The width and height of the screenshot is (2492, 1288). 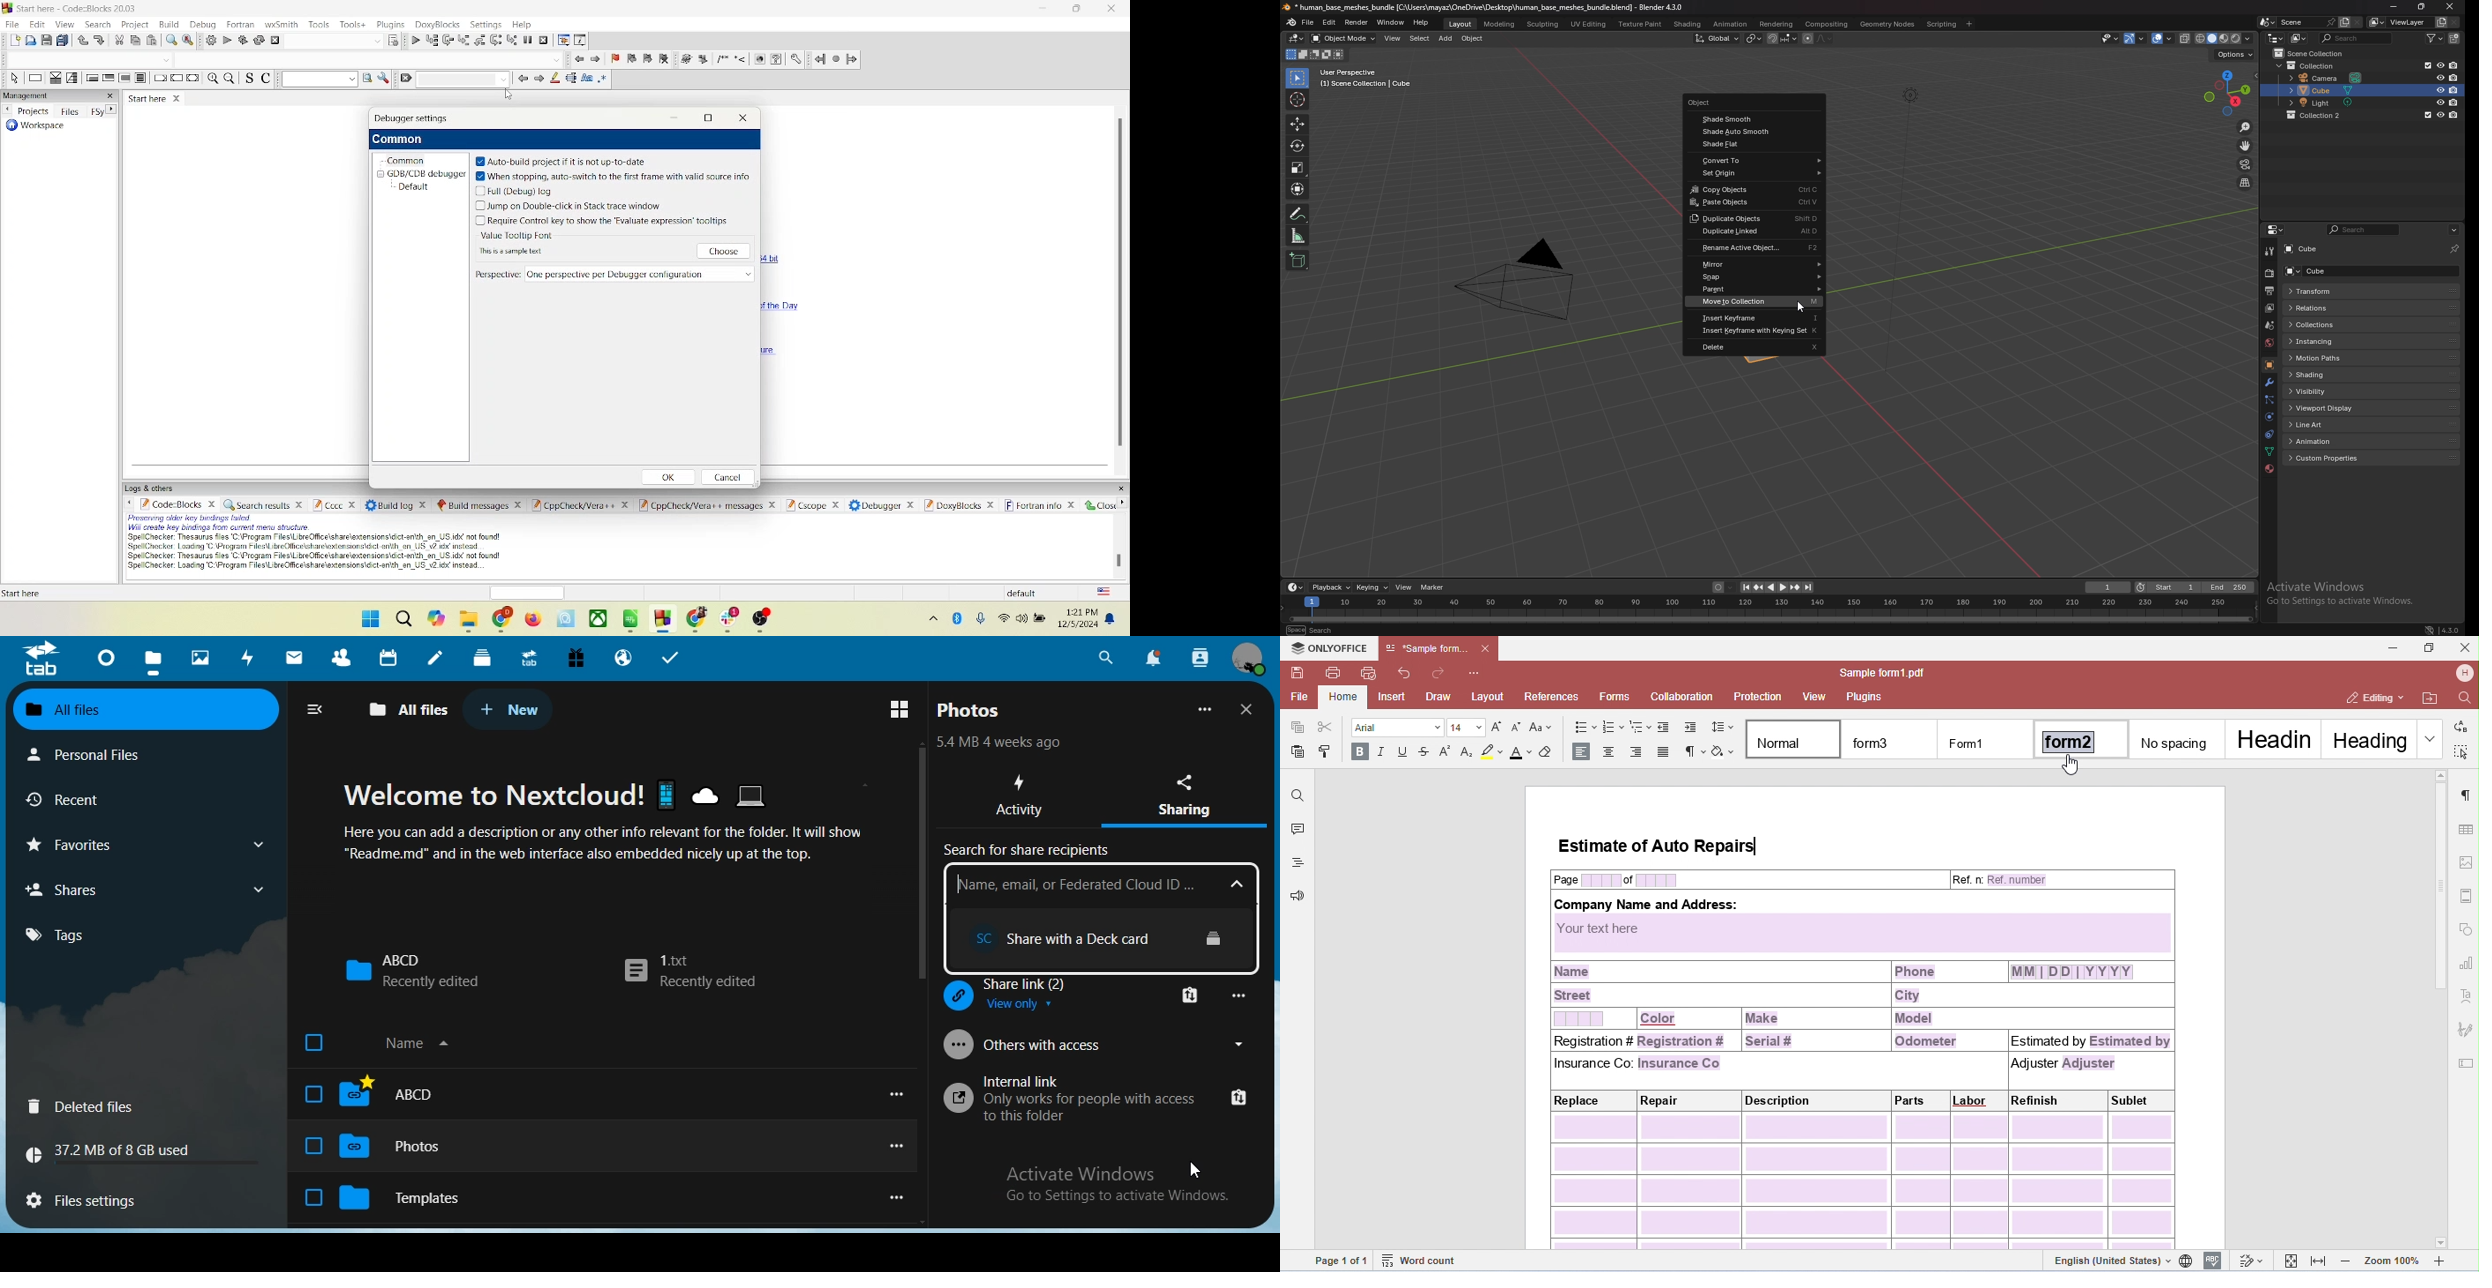 What do you see at coordinates (983, 621) in the screenshot?
I see `microphone` at bounding box center [983, 621].